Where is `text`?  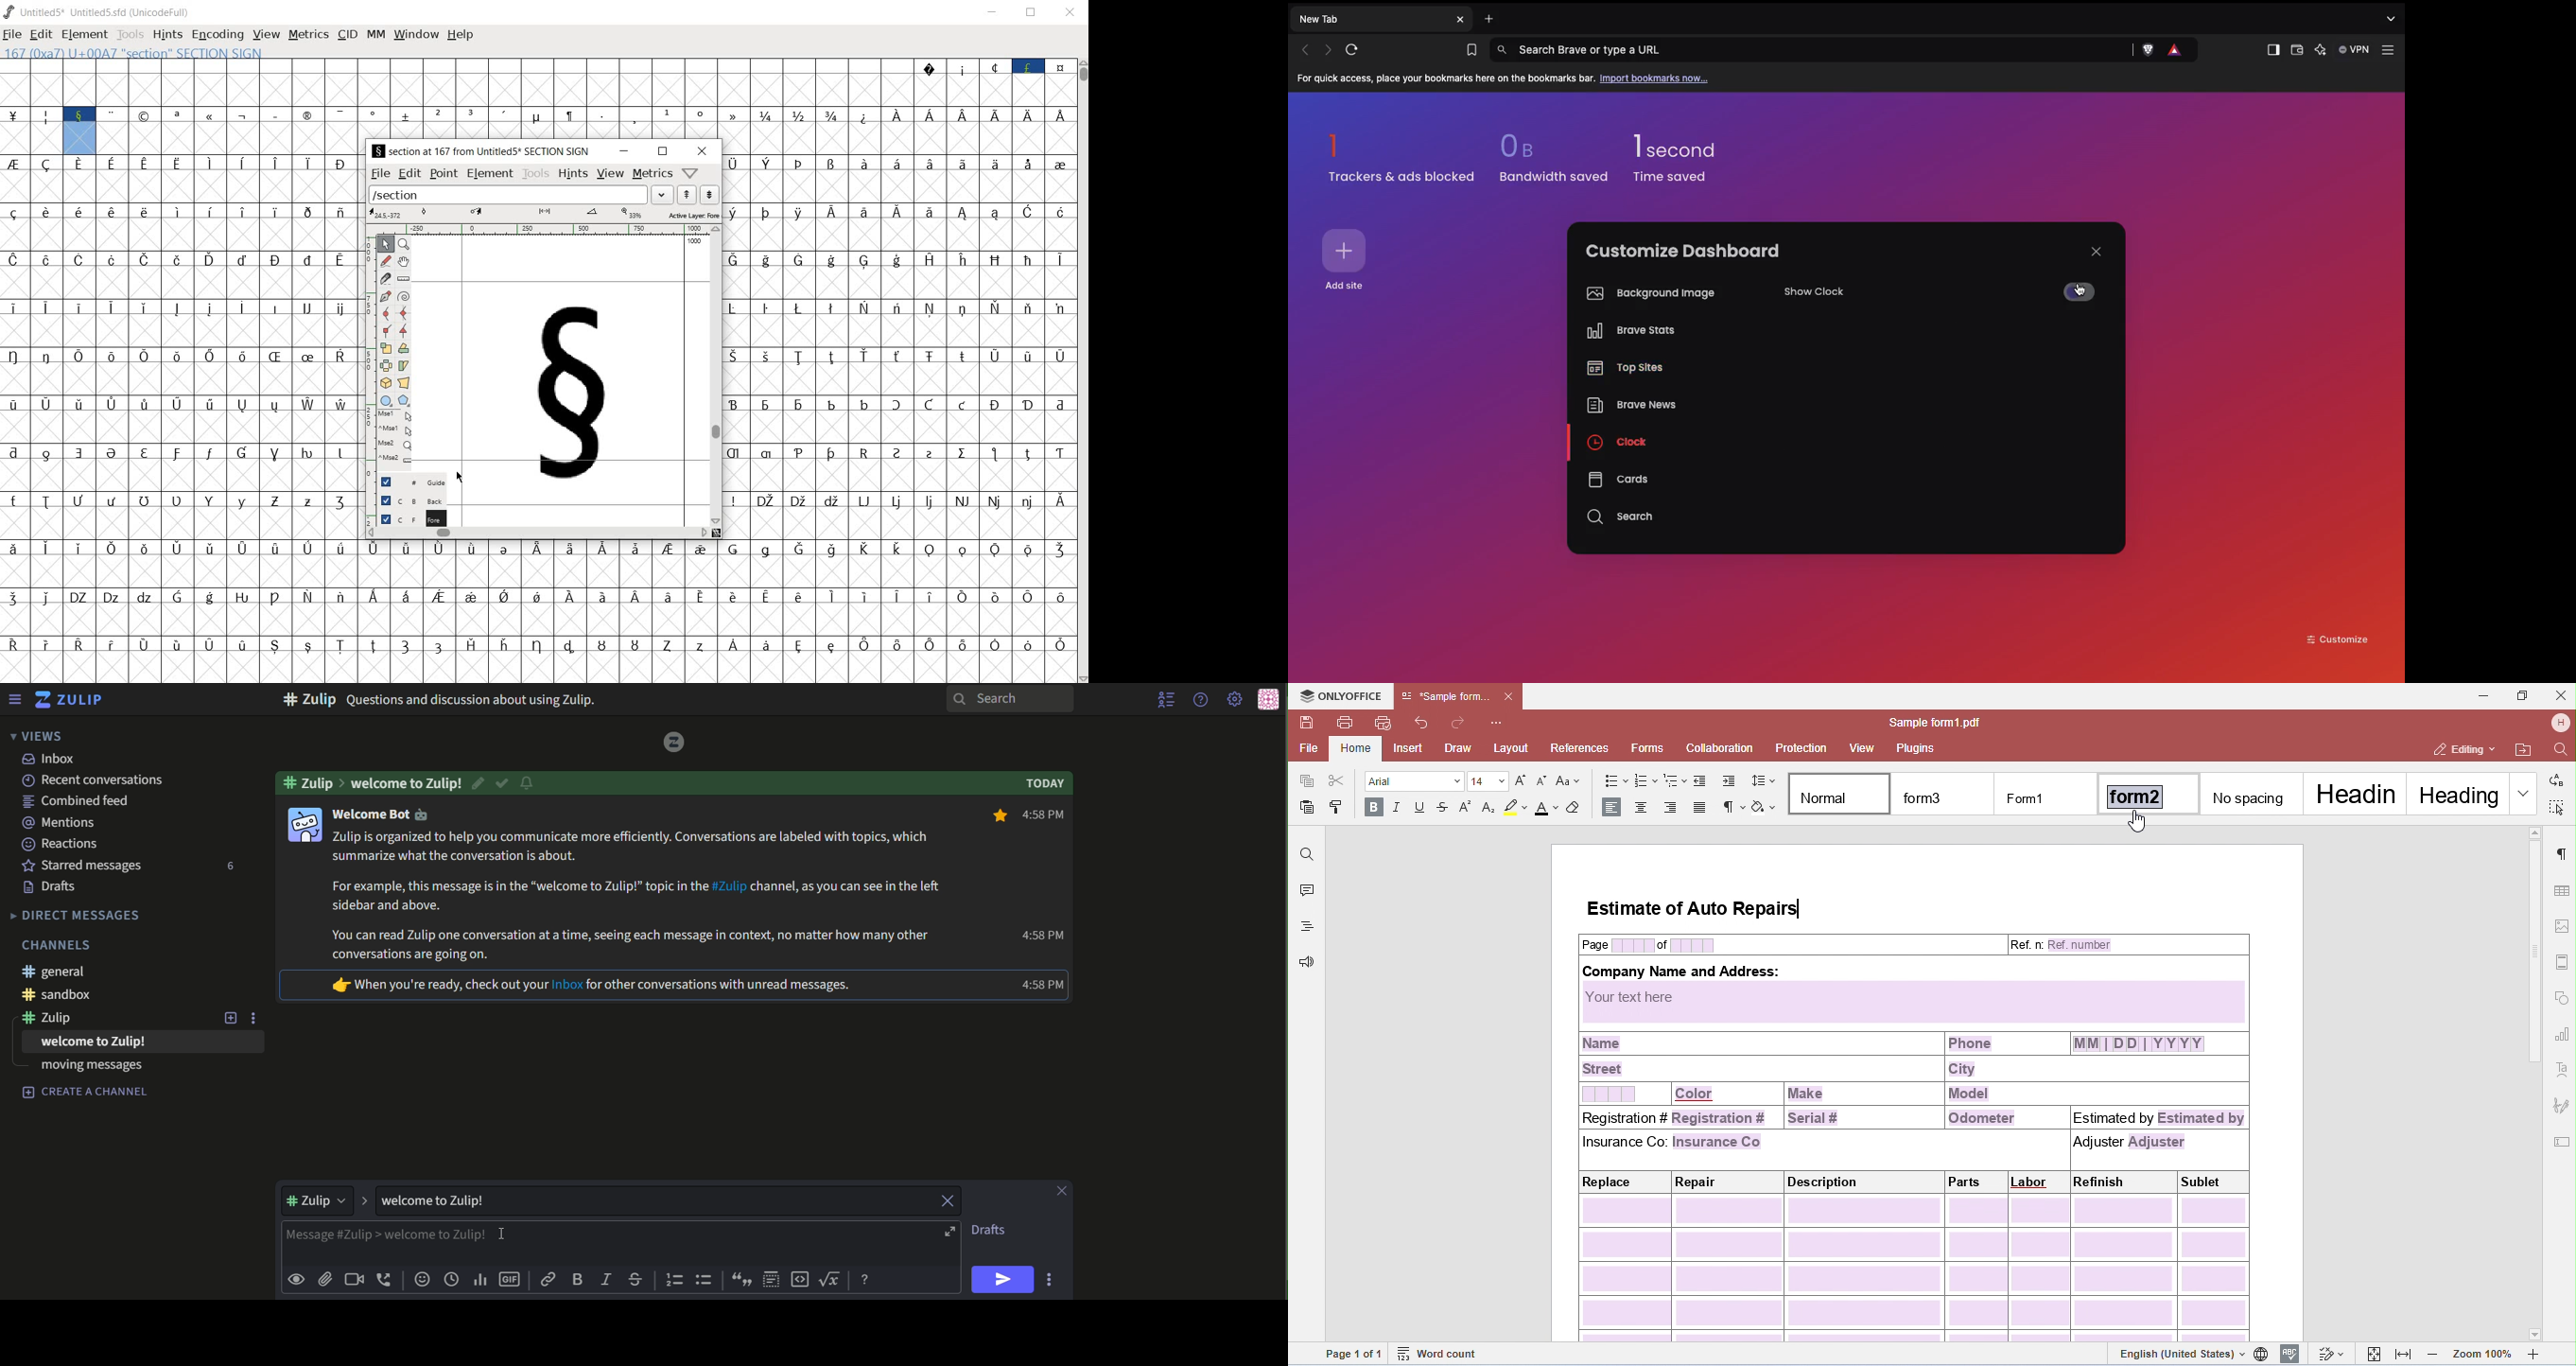 text is located at coordinates (84, 865).